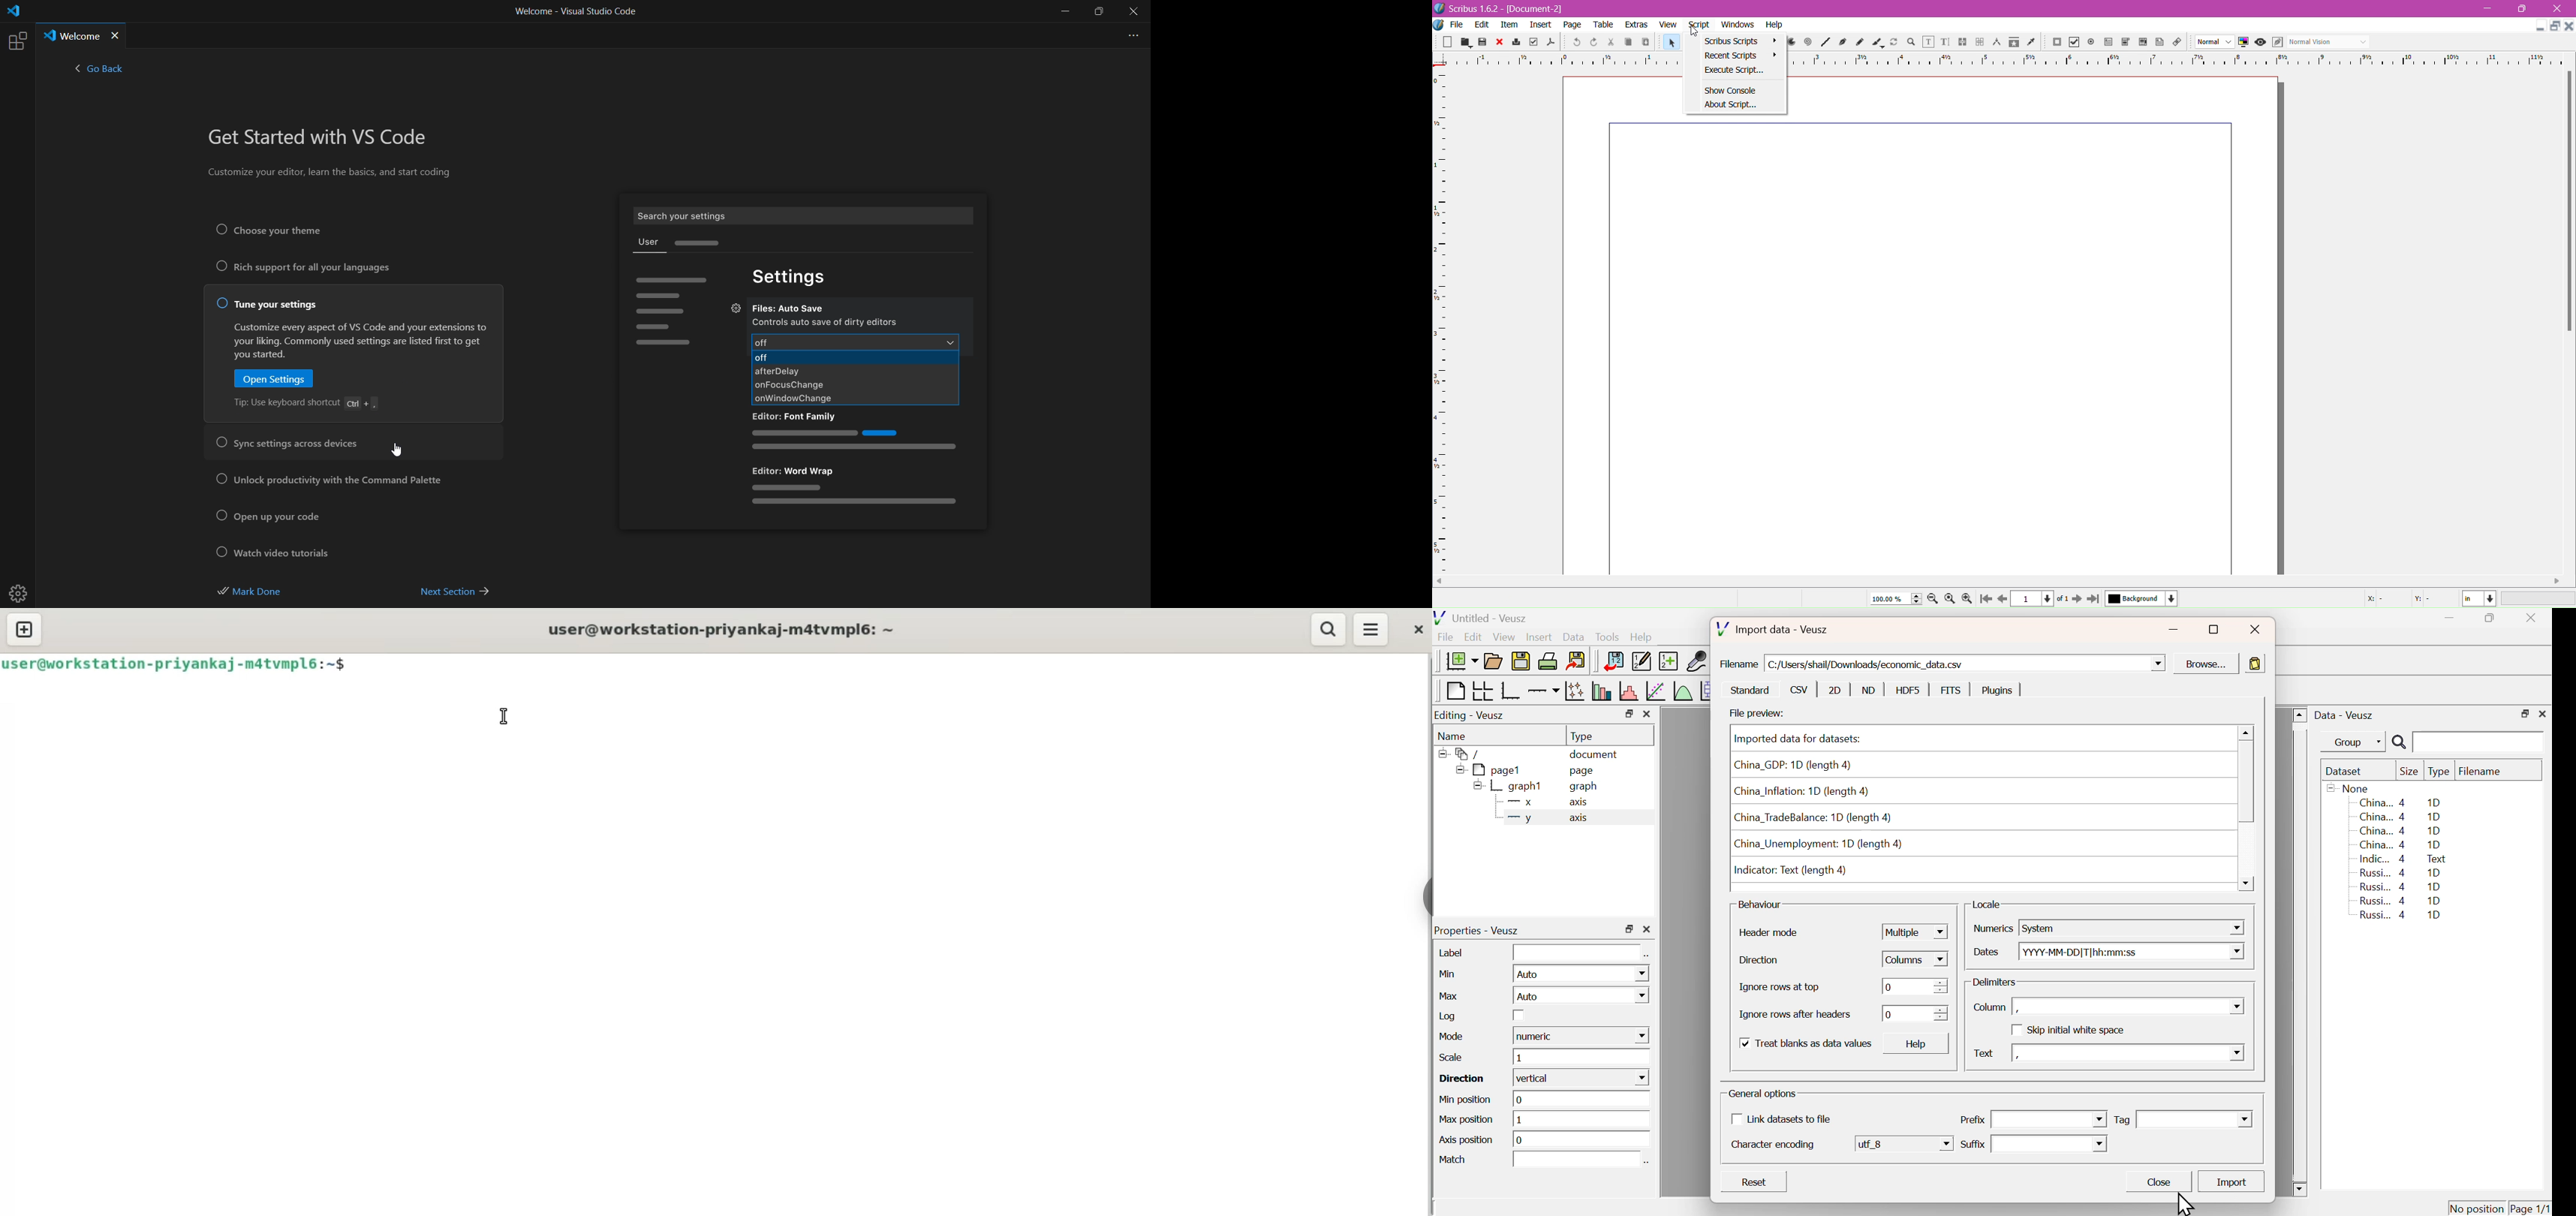 The width and height of the screenshot is (2576, 1232). I want to click on Link Annotations, so click(2177, 42).